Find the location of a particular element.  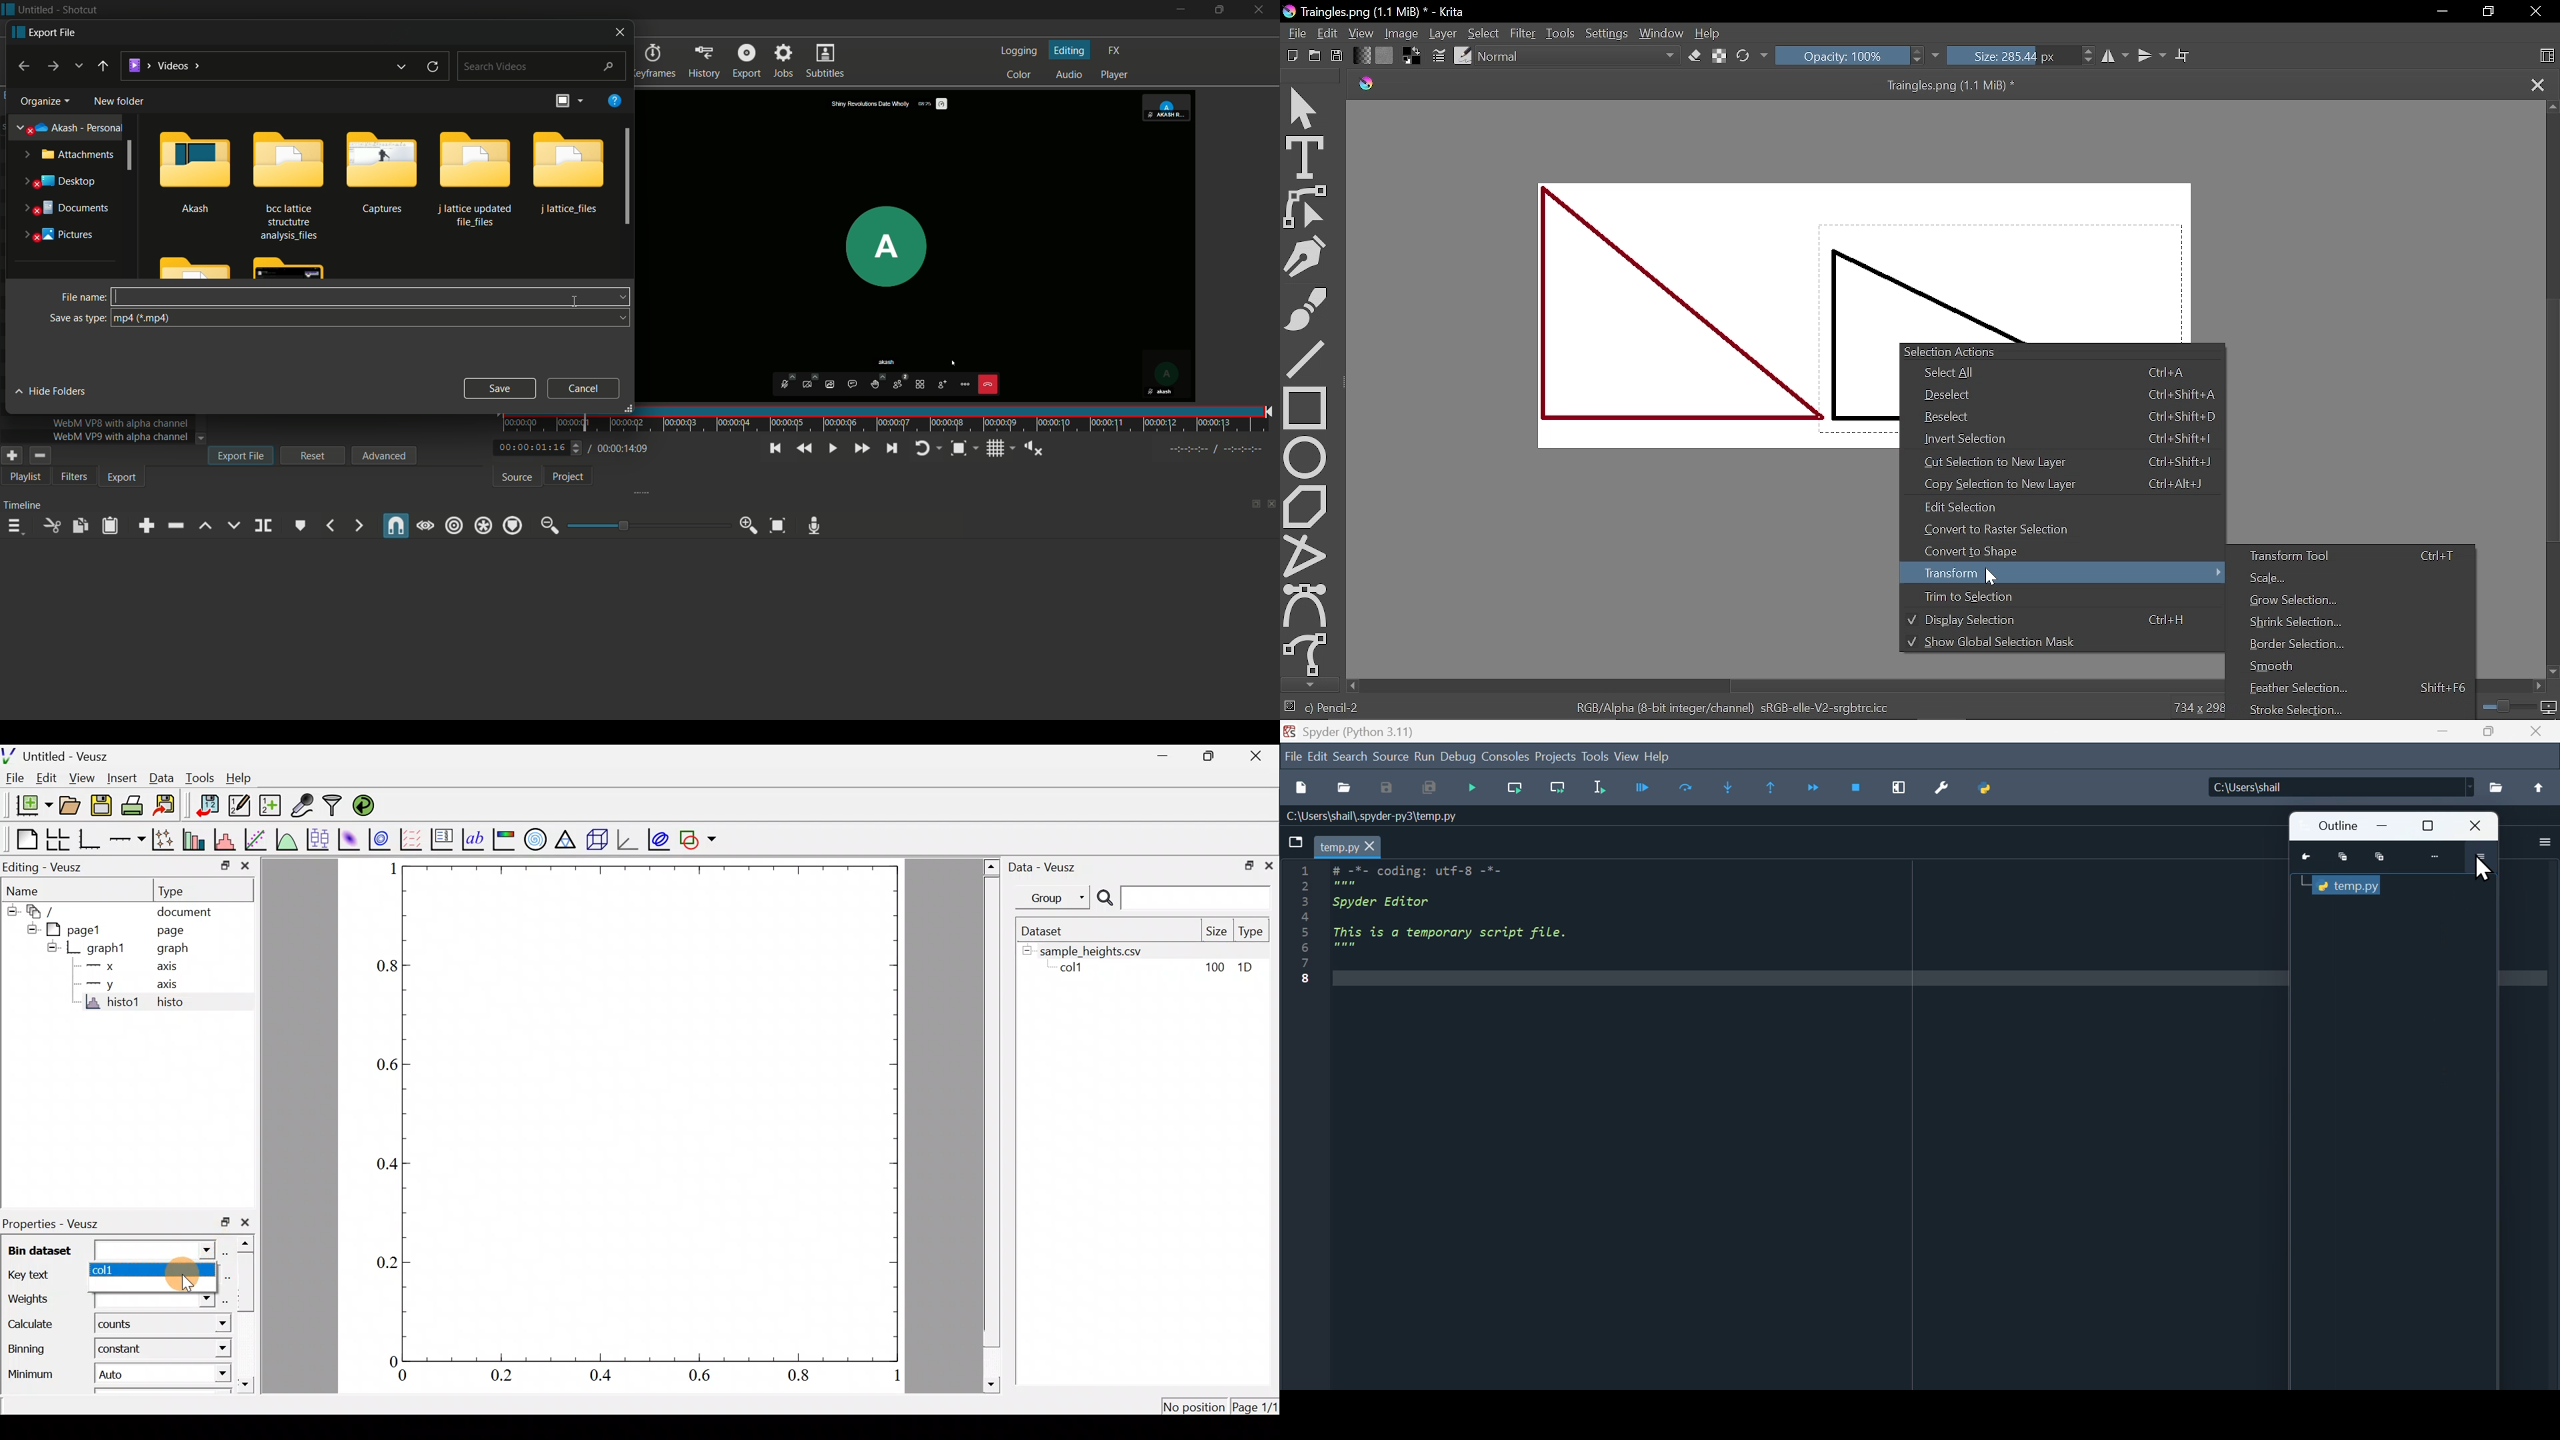

folder-3 is located at coordinates (381, 171).